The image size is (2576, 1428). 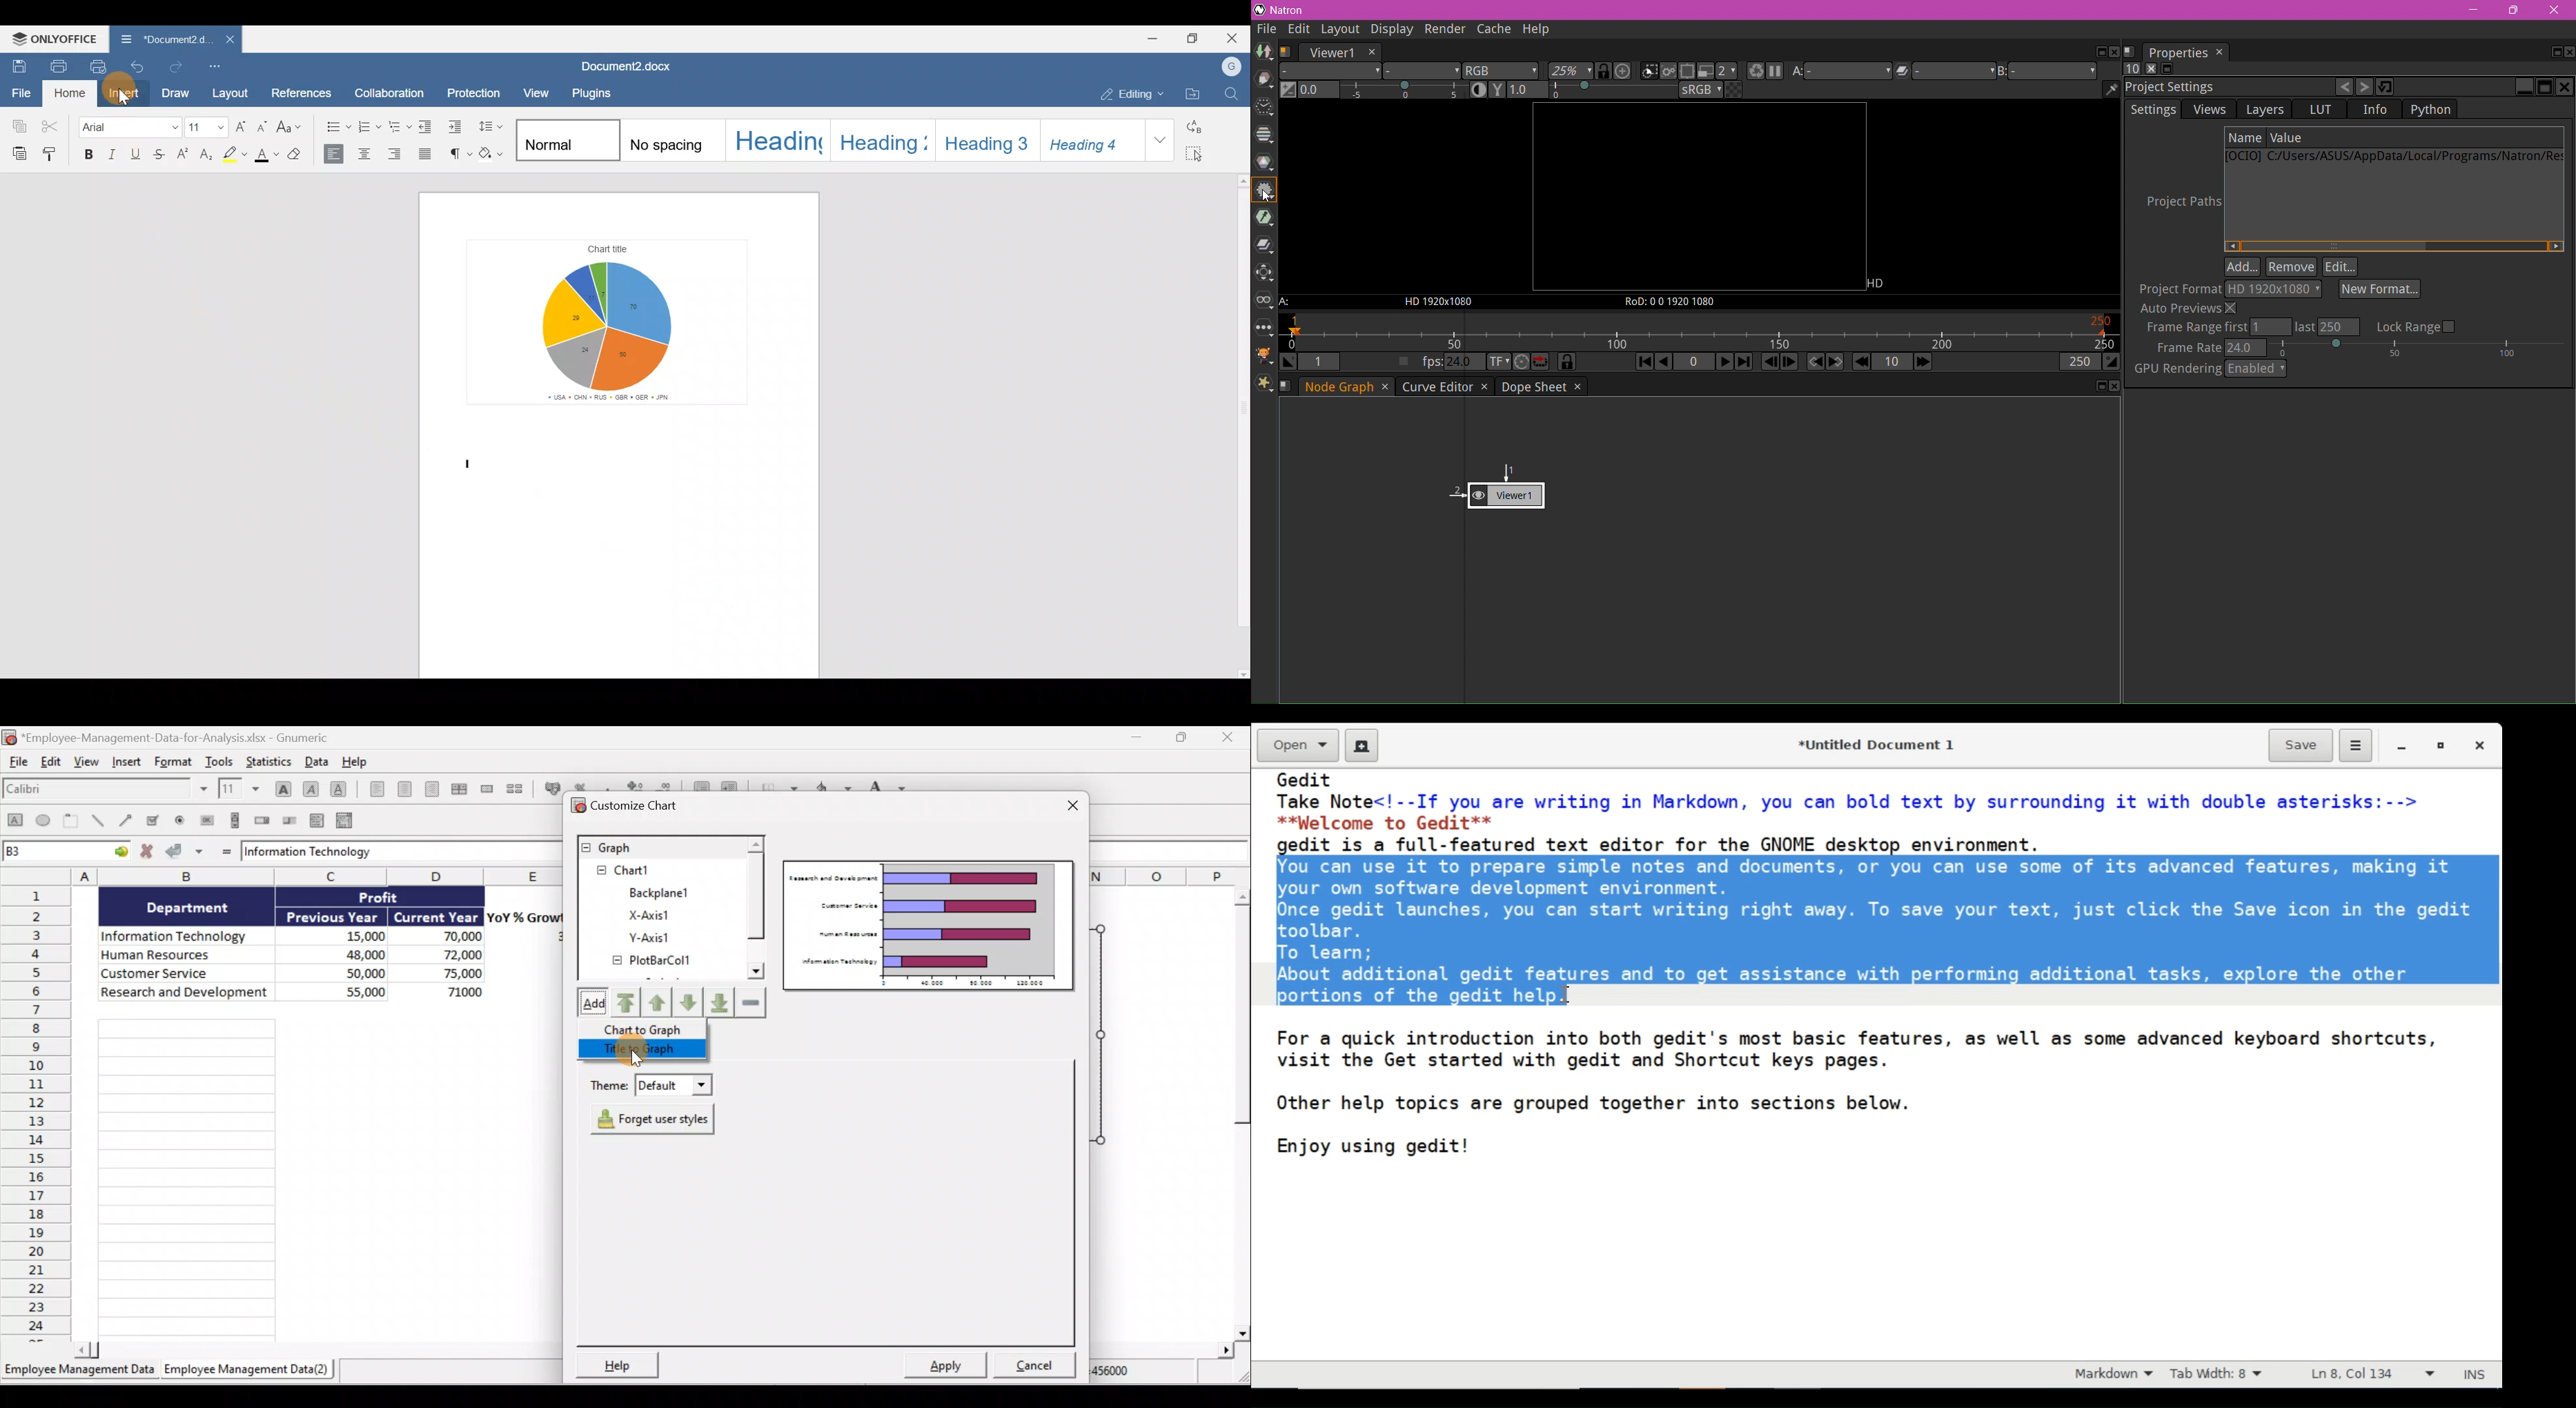 I want to click on Tab Width, so click(x=2225, y=1375).